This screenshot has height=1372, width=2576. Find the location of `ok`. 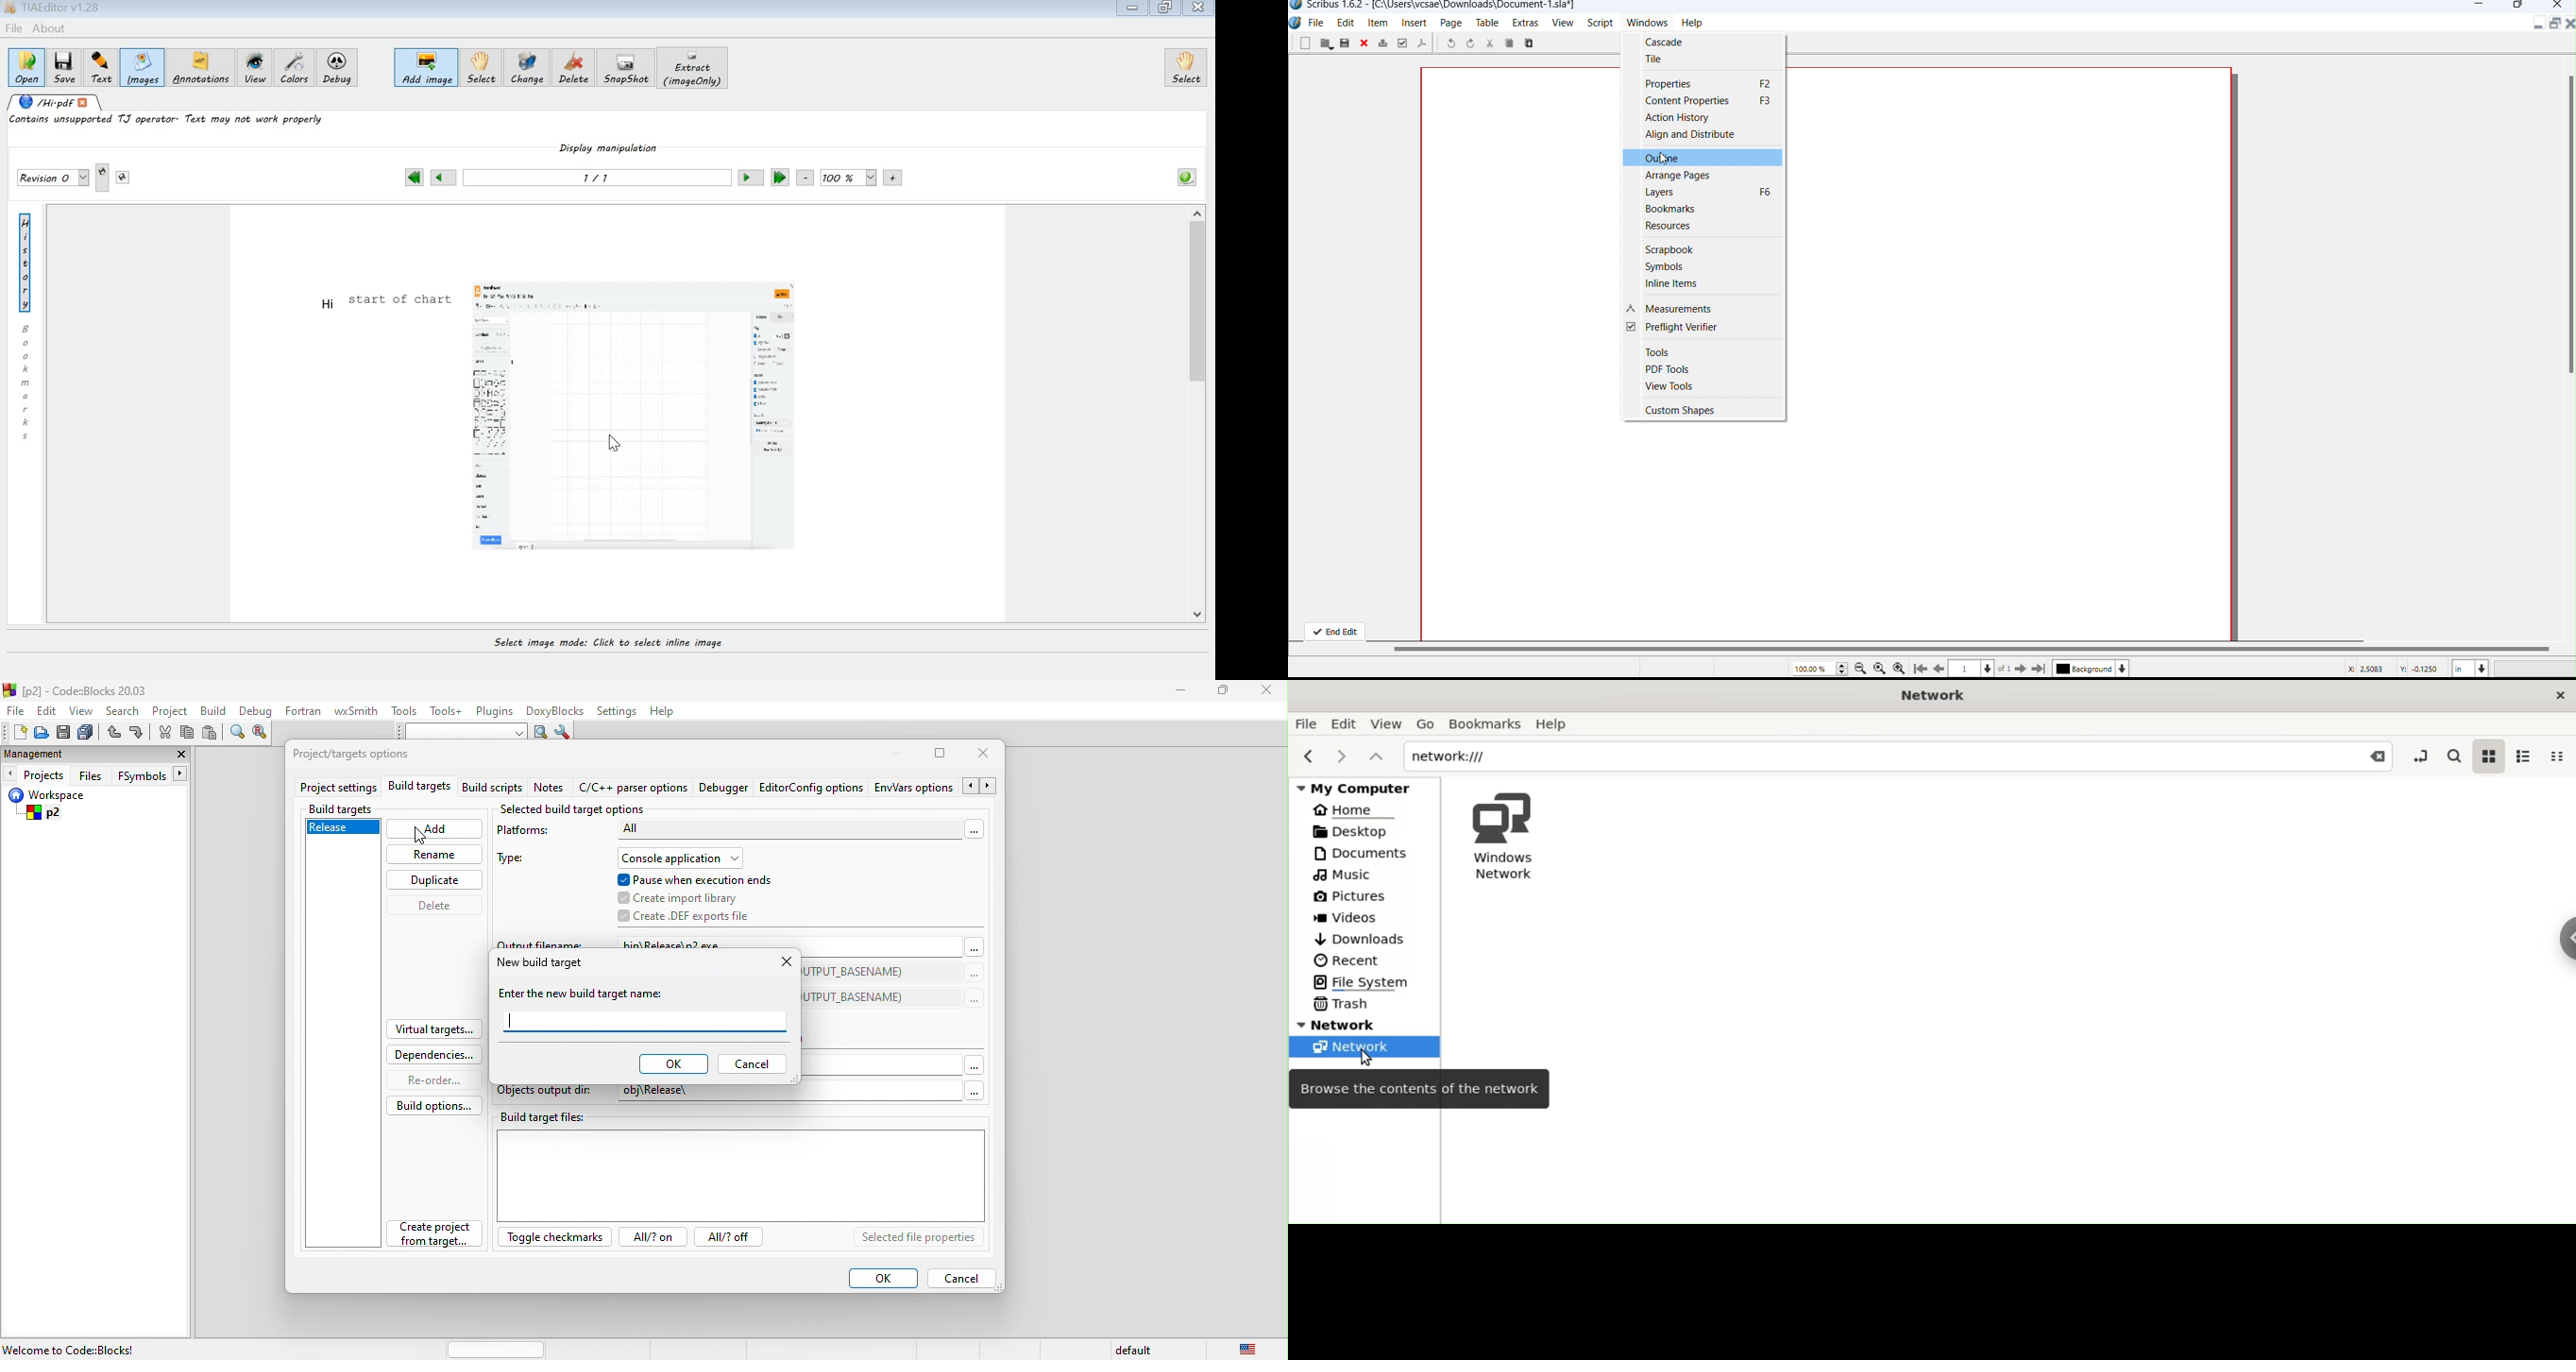

ok is located at coordinates (671, 1064).